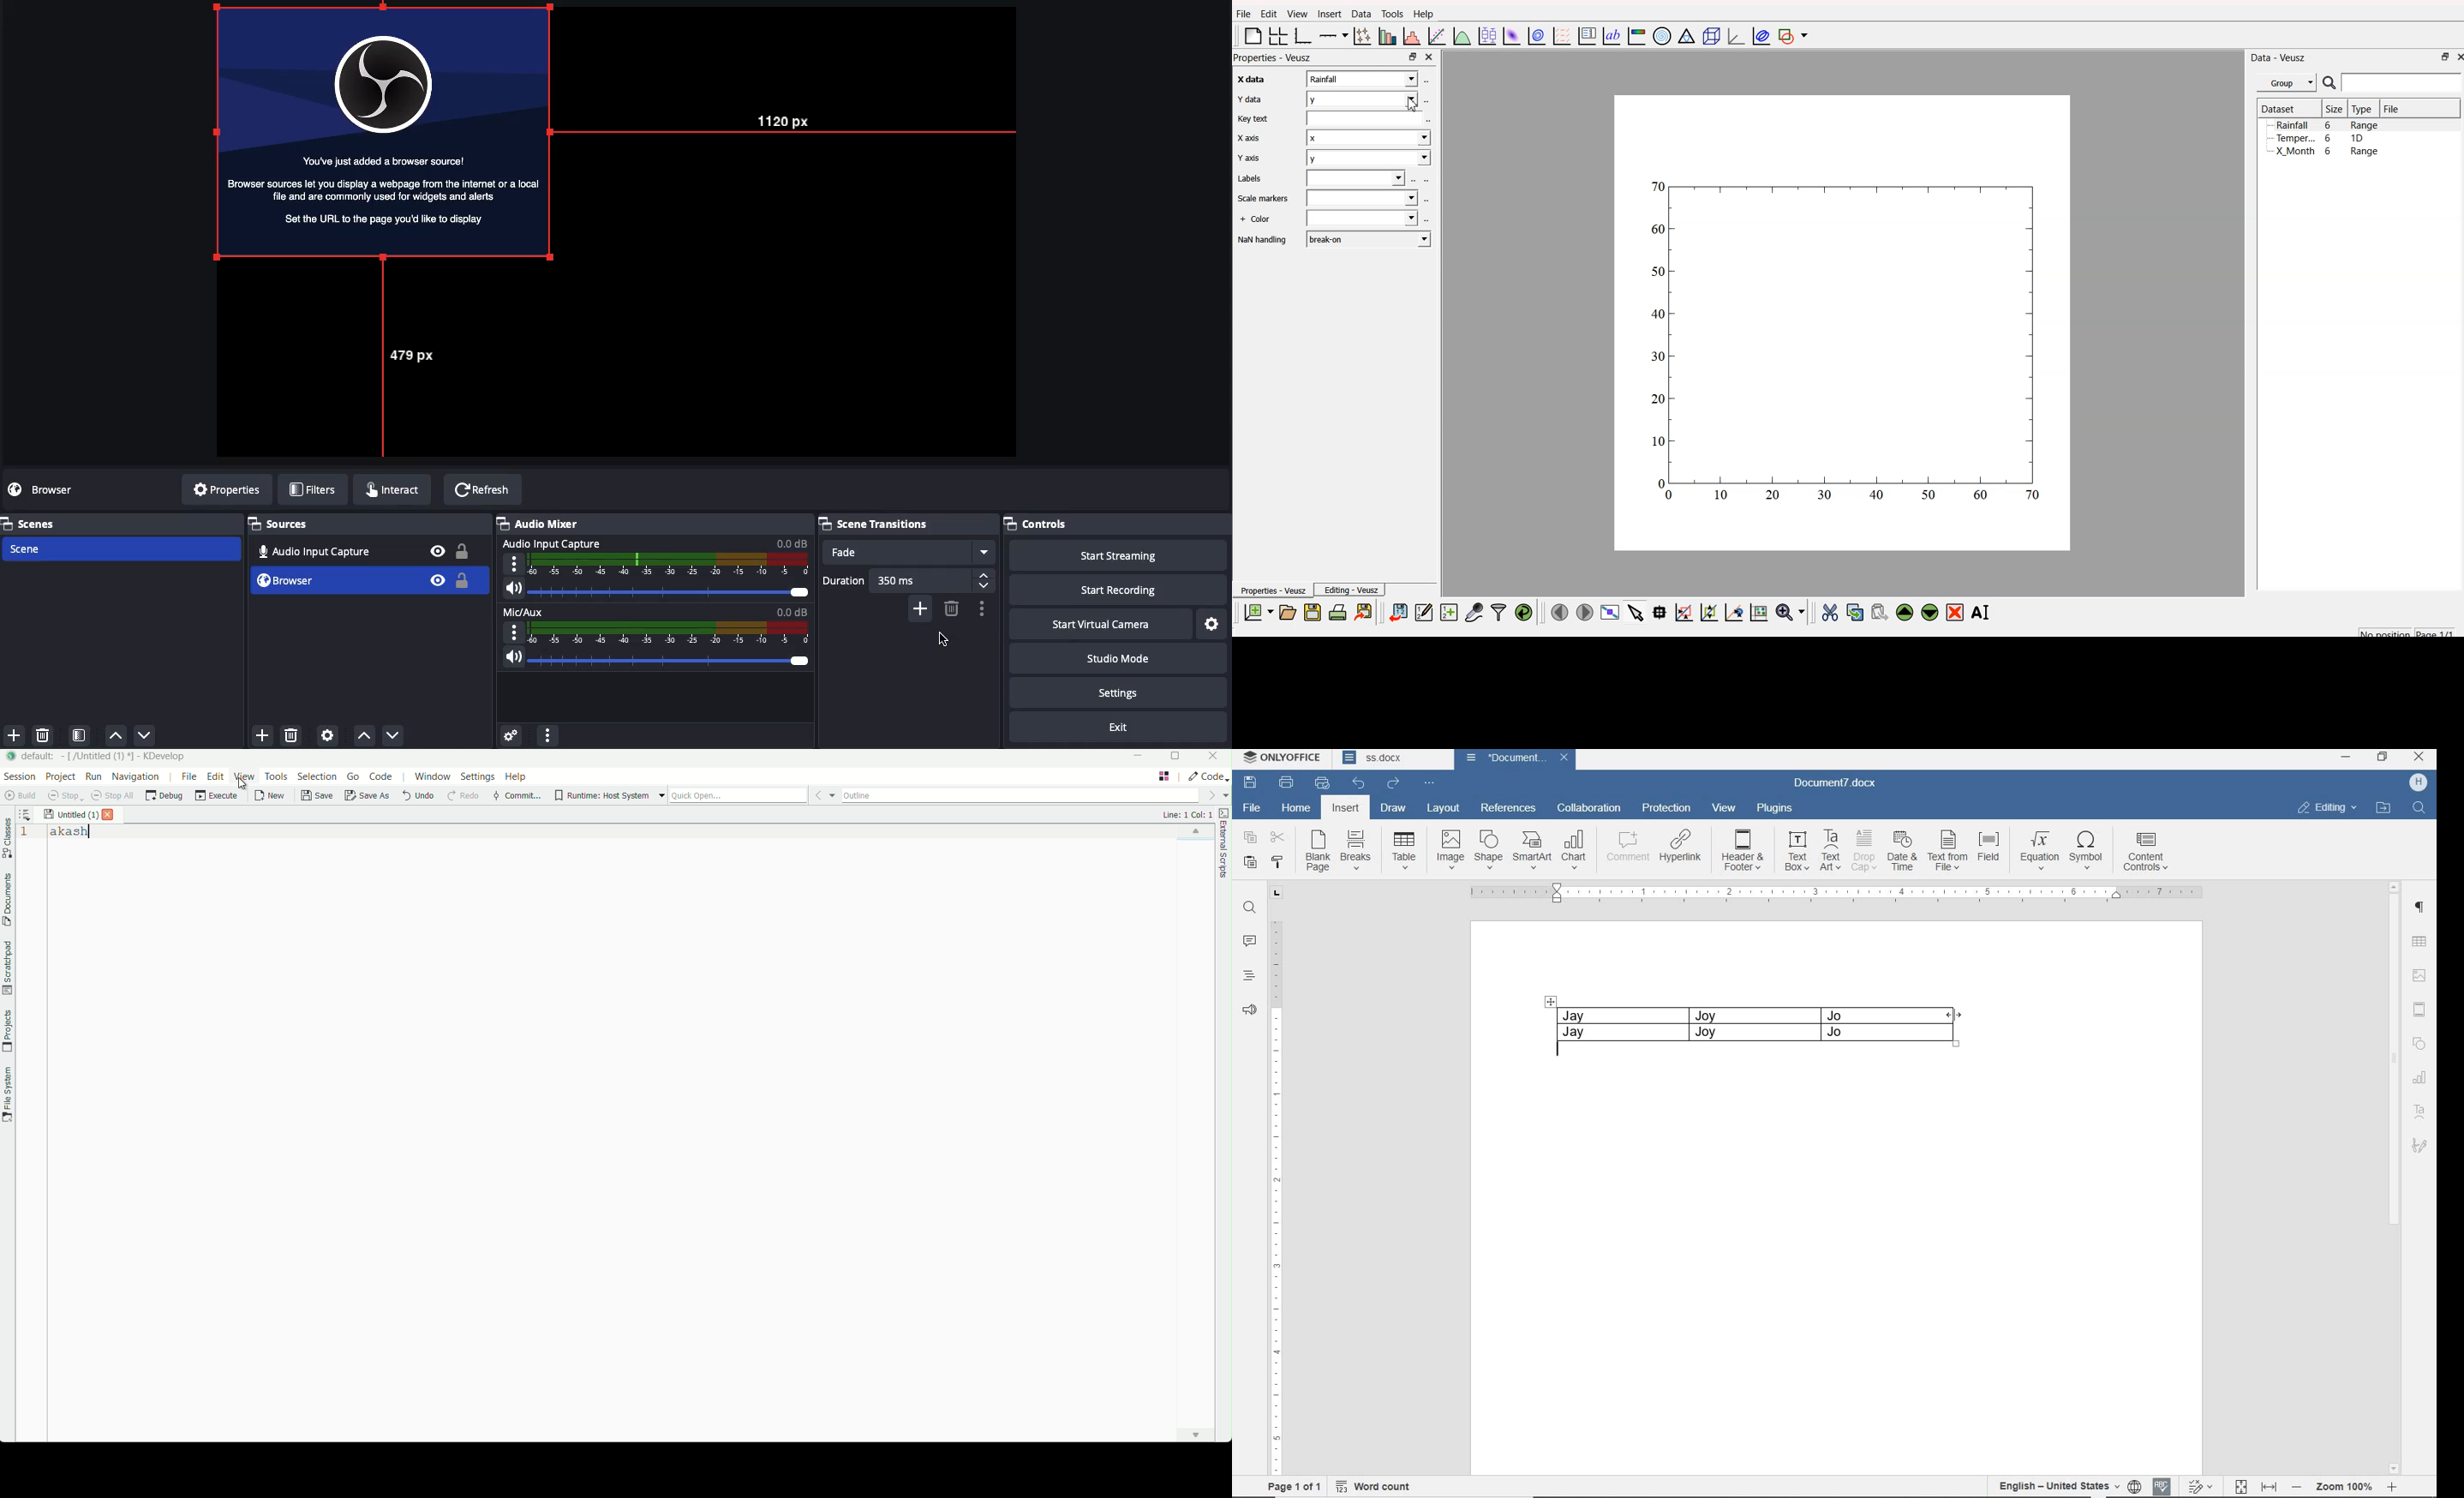 The height and width of the screenshot is (1512, 2464). I want to click on cursor, so click(1417, 107).